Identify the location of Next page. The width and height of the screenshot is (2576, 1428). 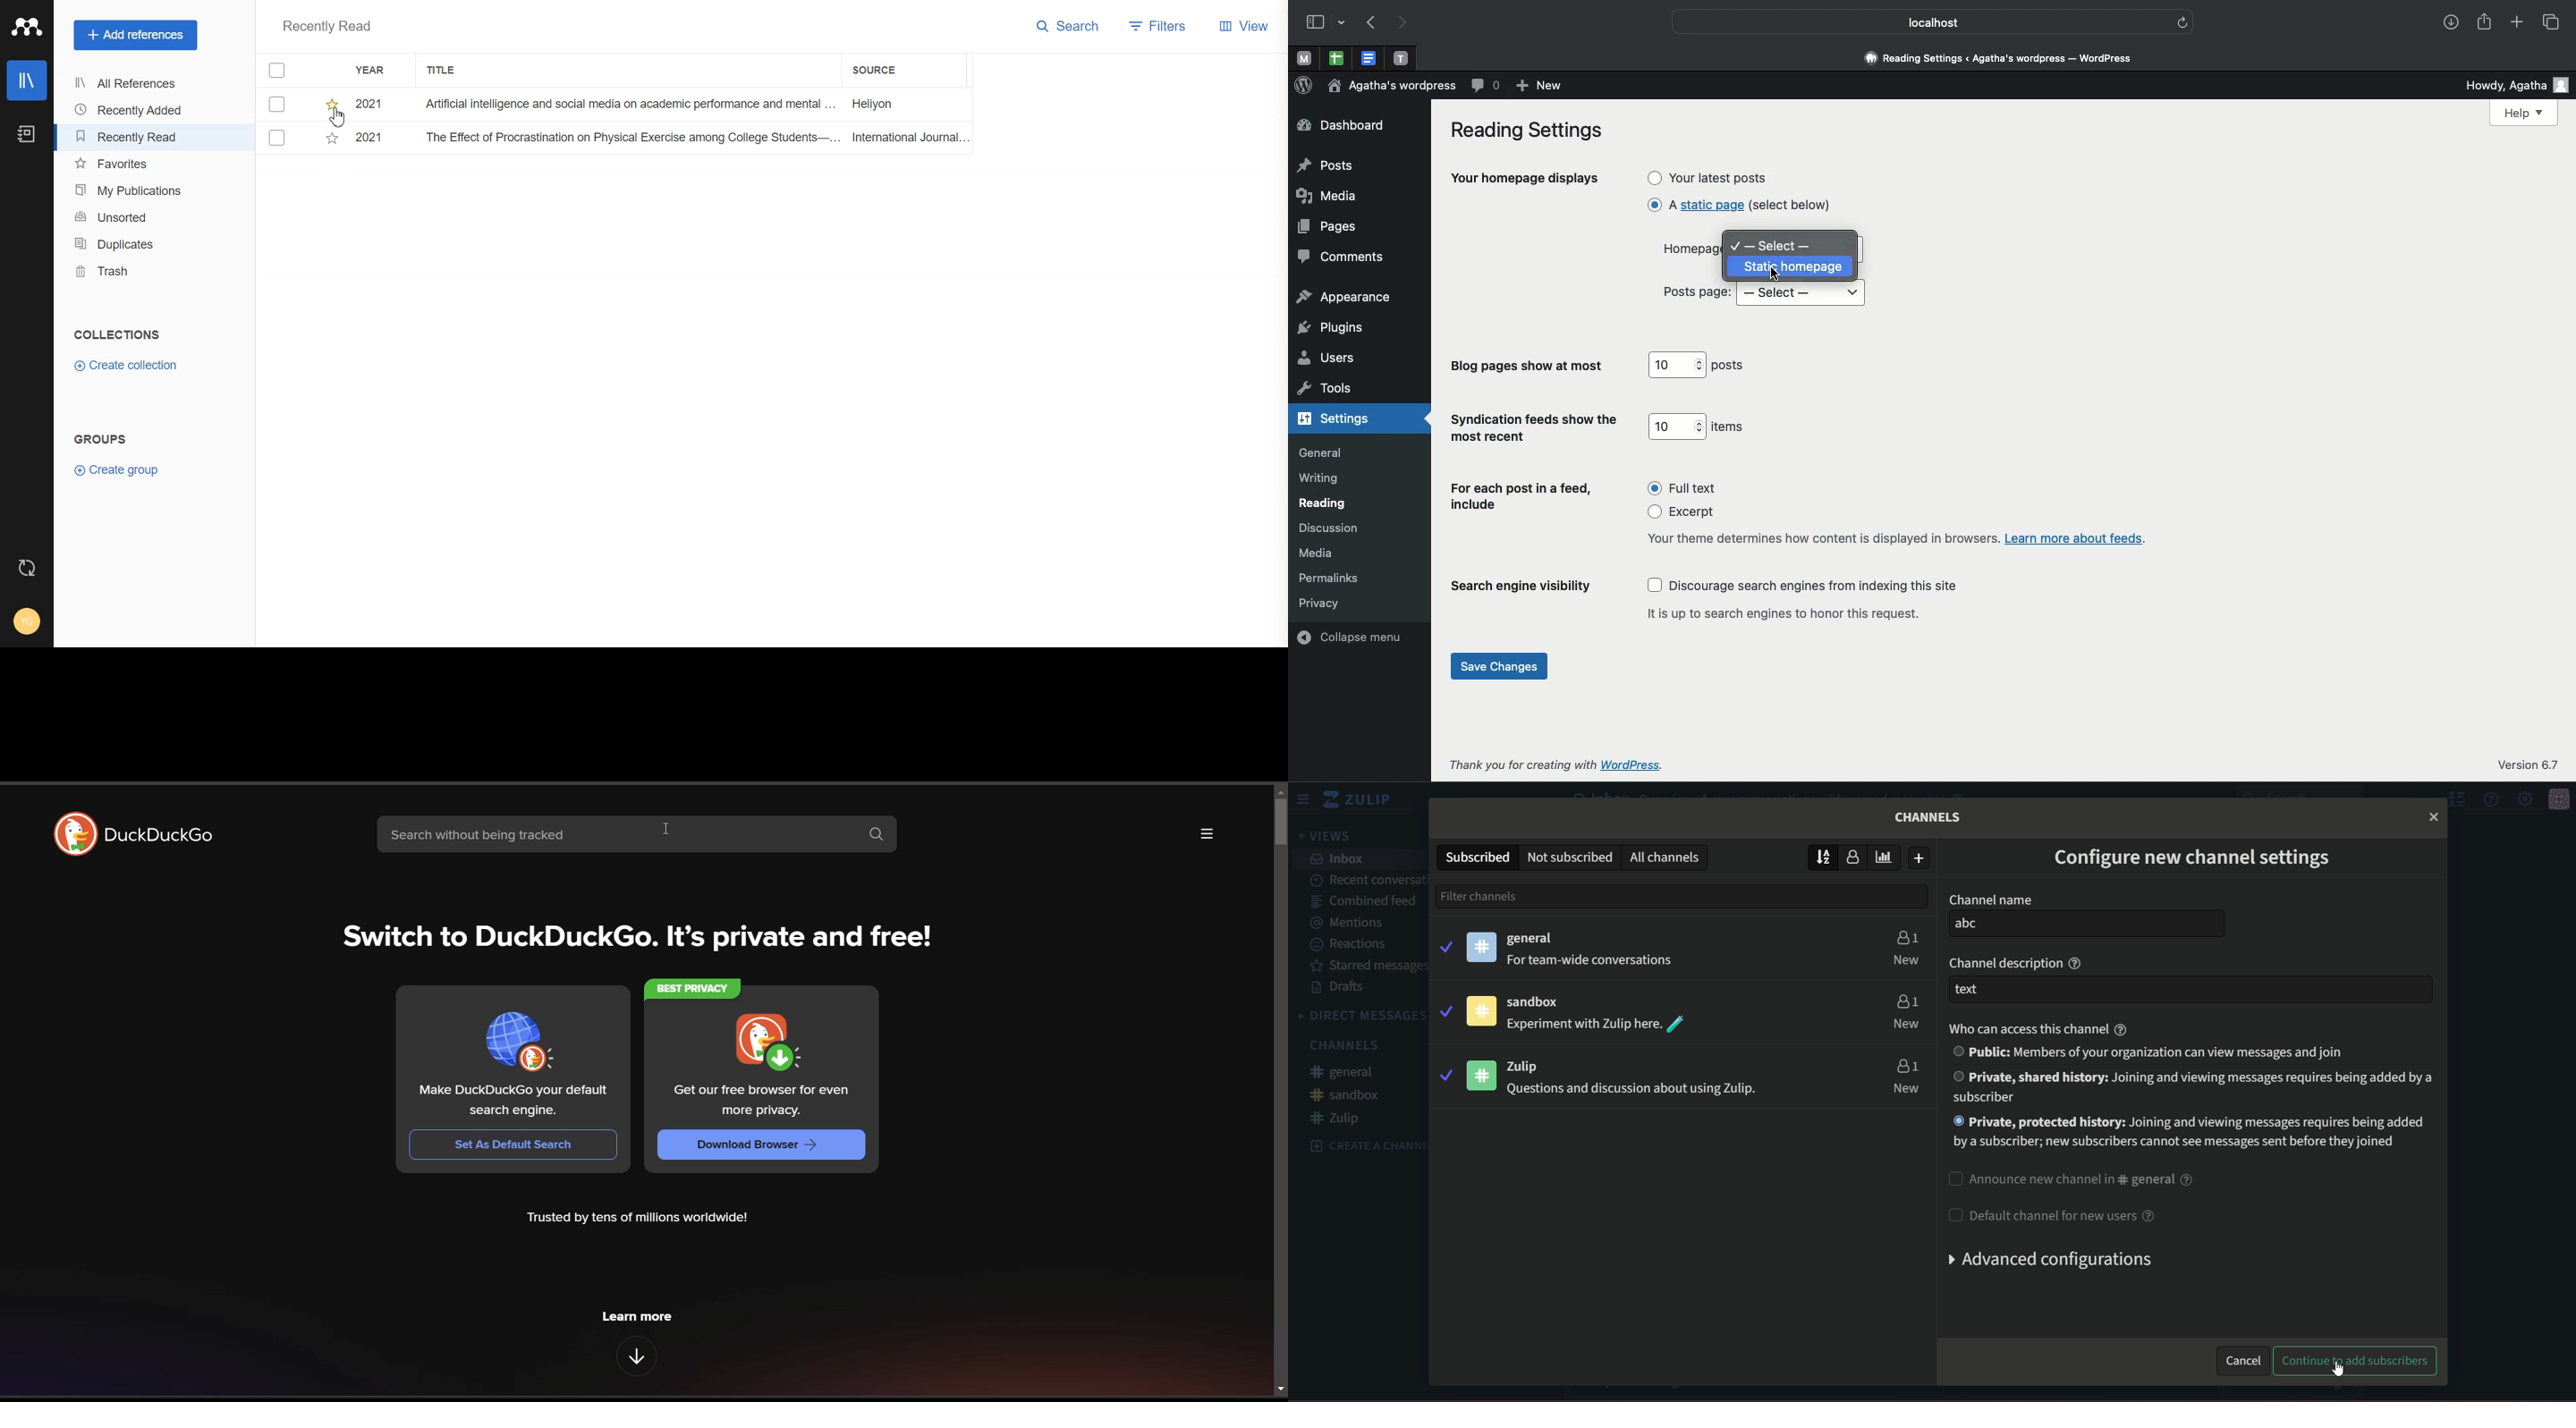
(1405, 24).